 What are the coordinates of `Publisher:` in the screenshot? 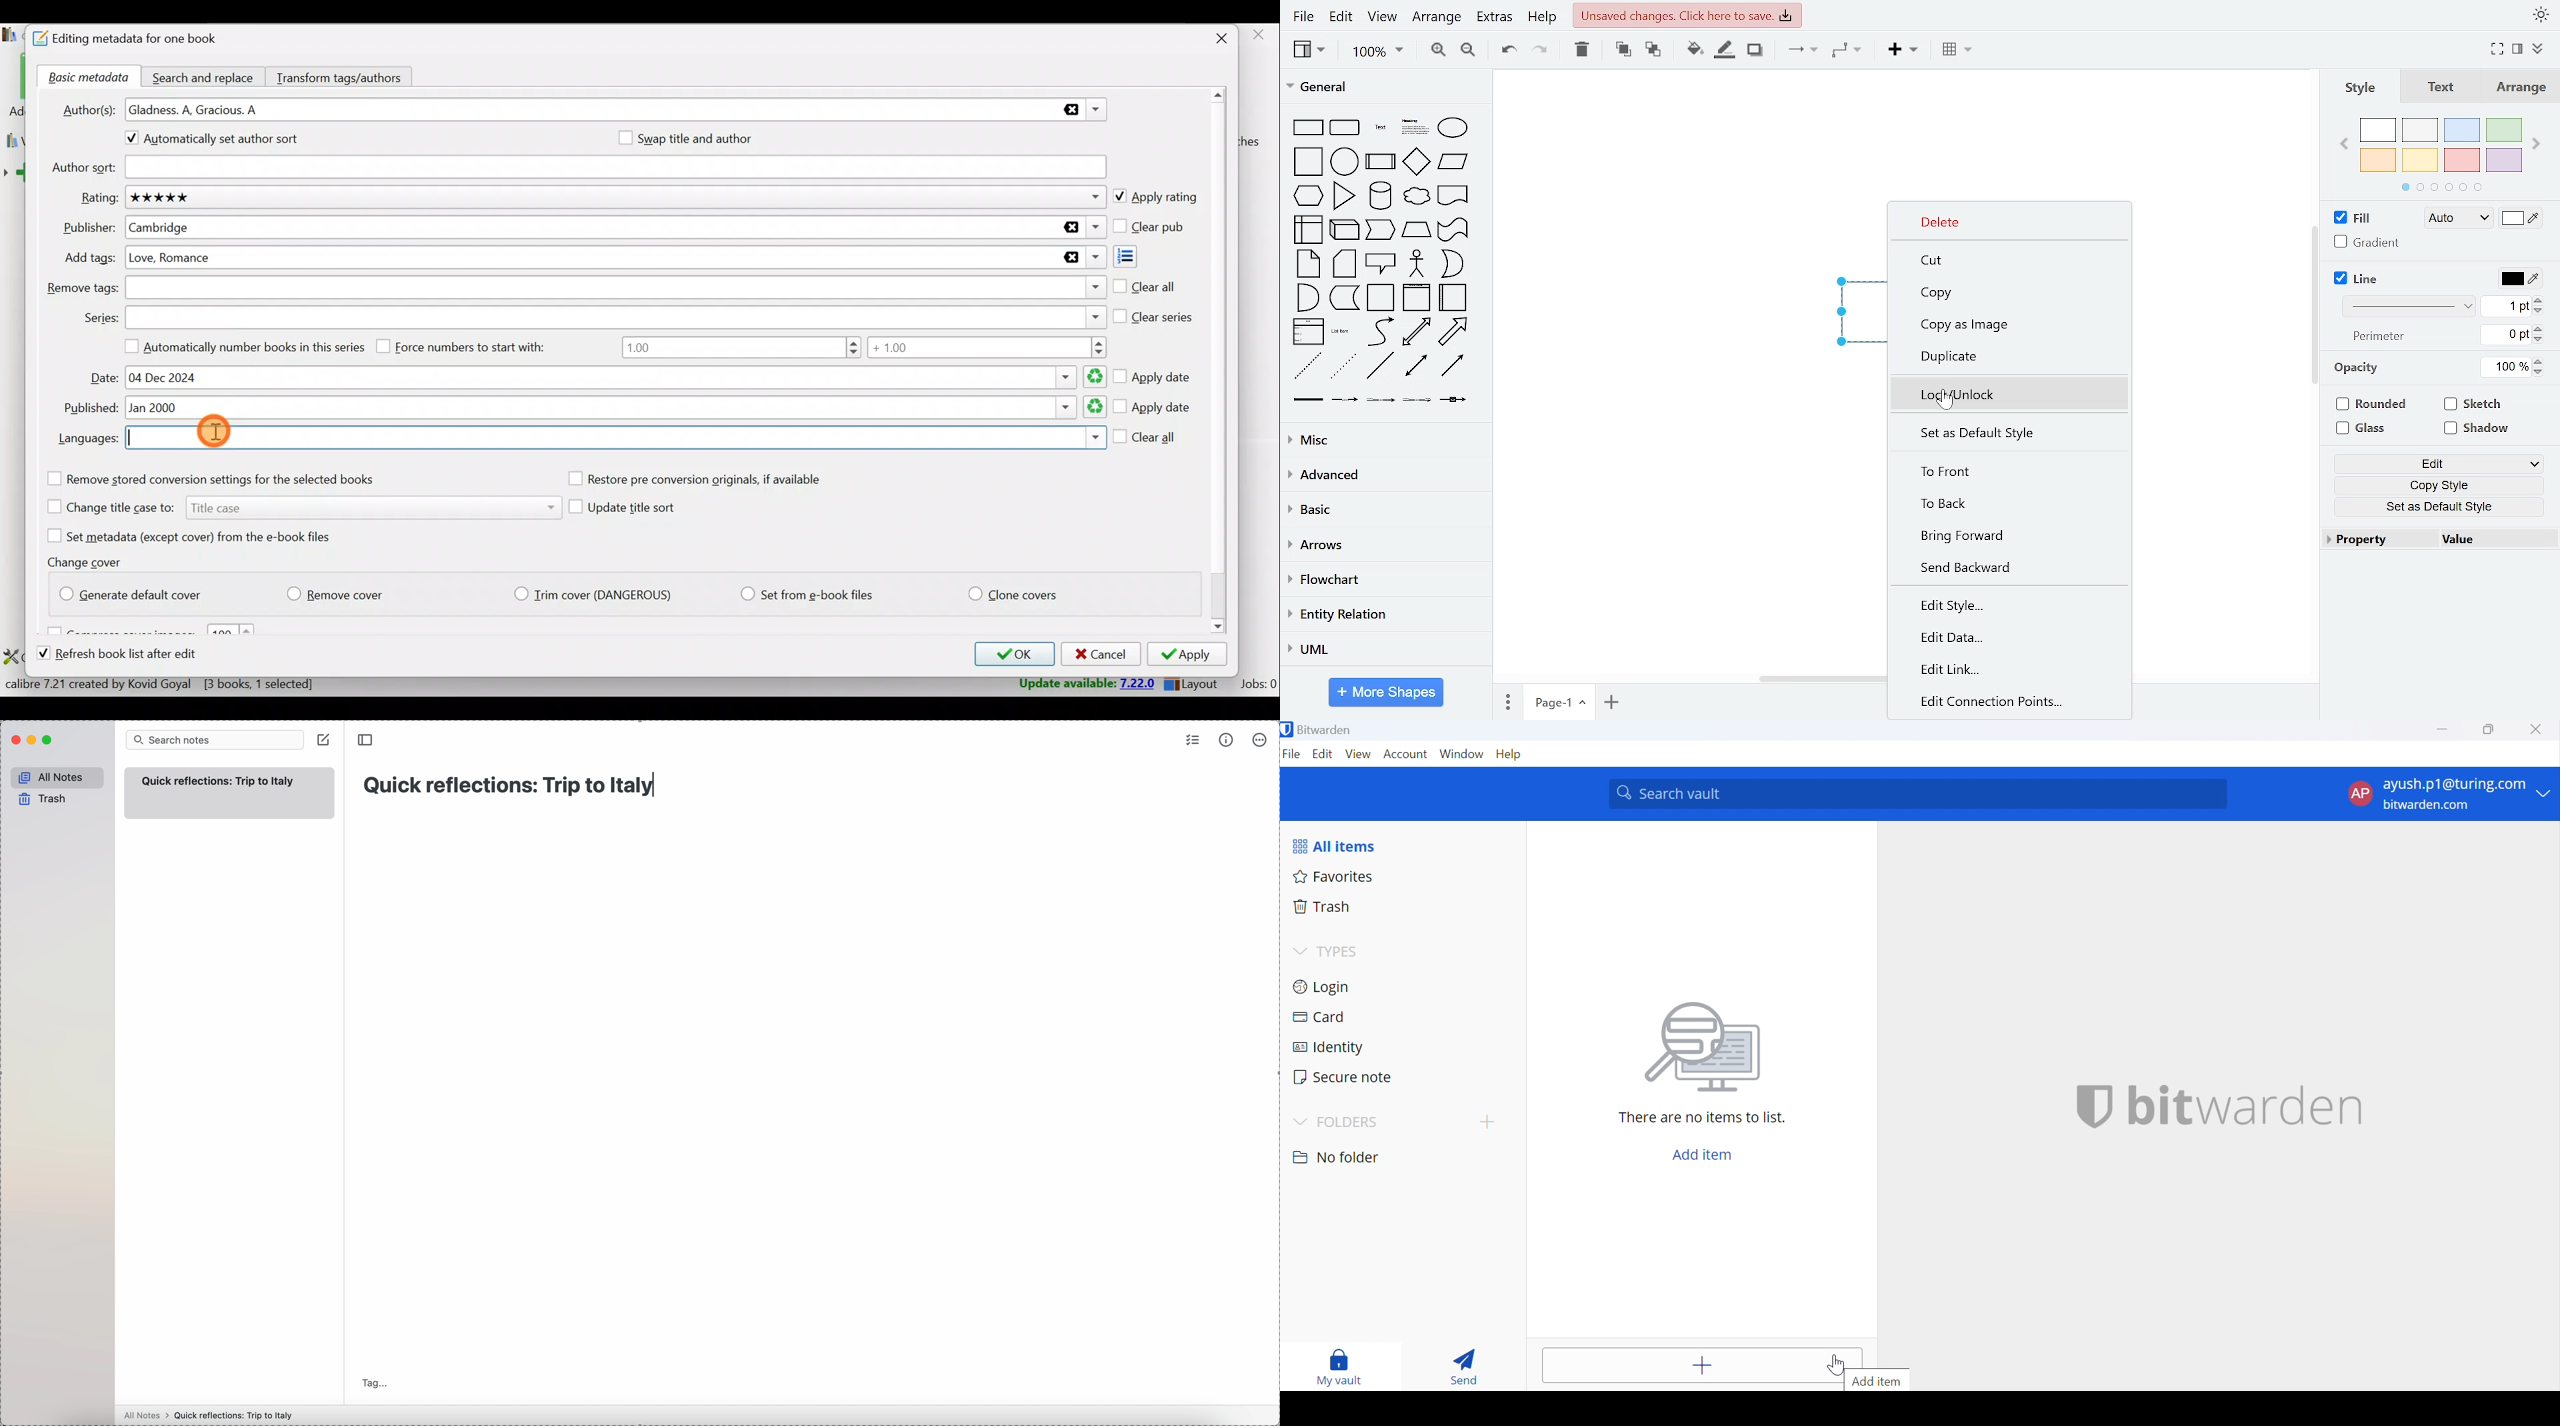 It's located at (89, 228).